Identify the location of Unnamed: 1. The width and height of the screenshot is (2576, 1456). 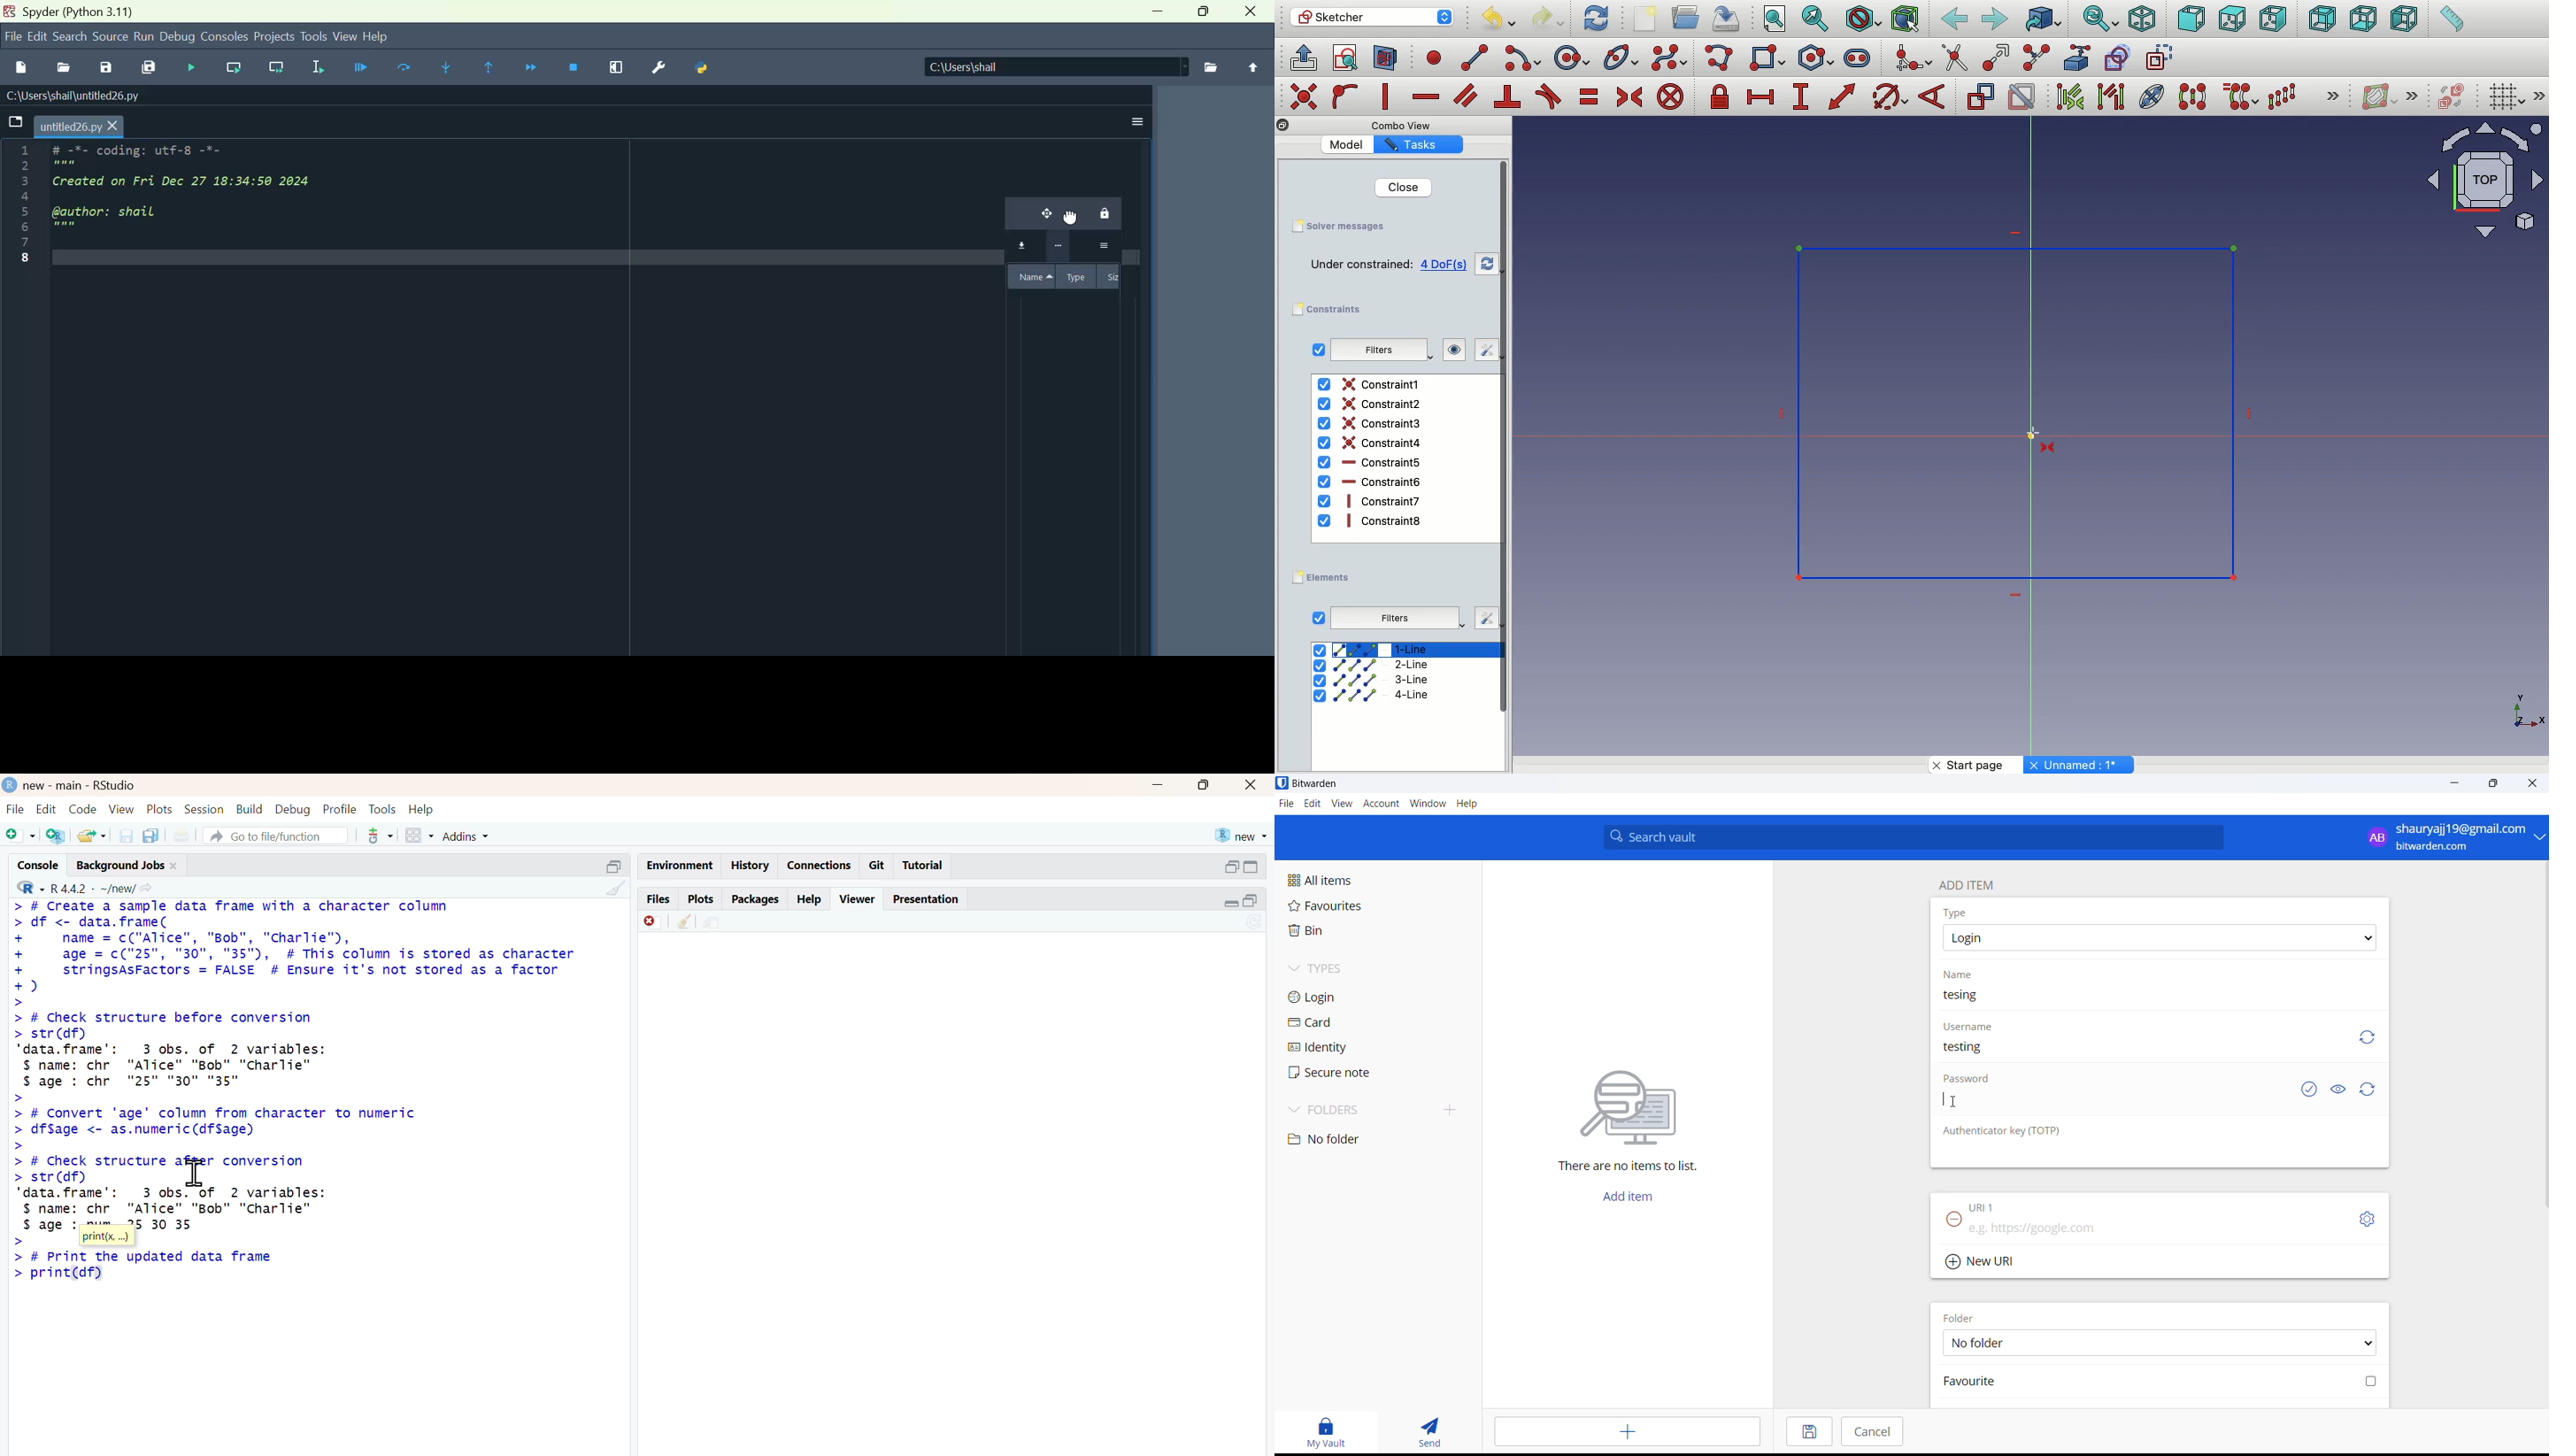
(2080, 765).